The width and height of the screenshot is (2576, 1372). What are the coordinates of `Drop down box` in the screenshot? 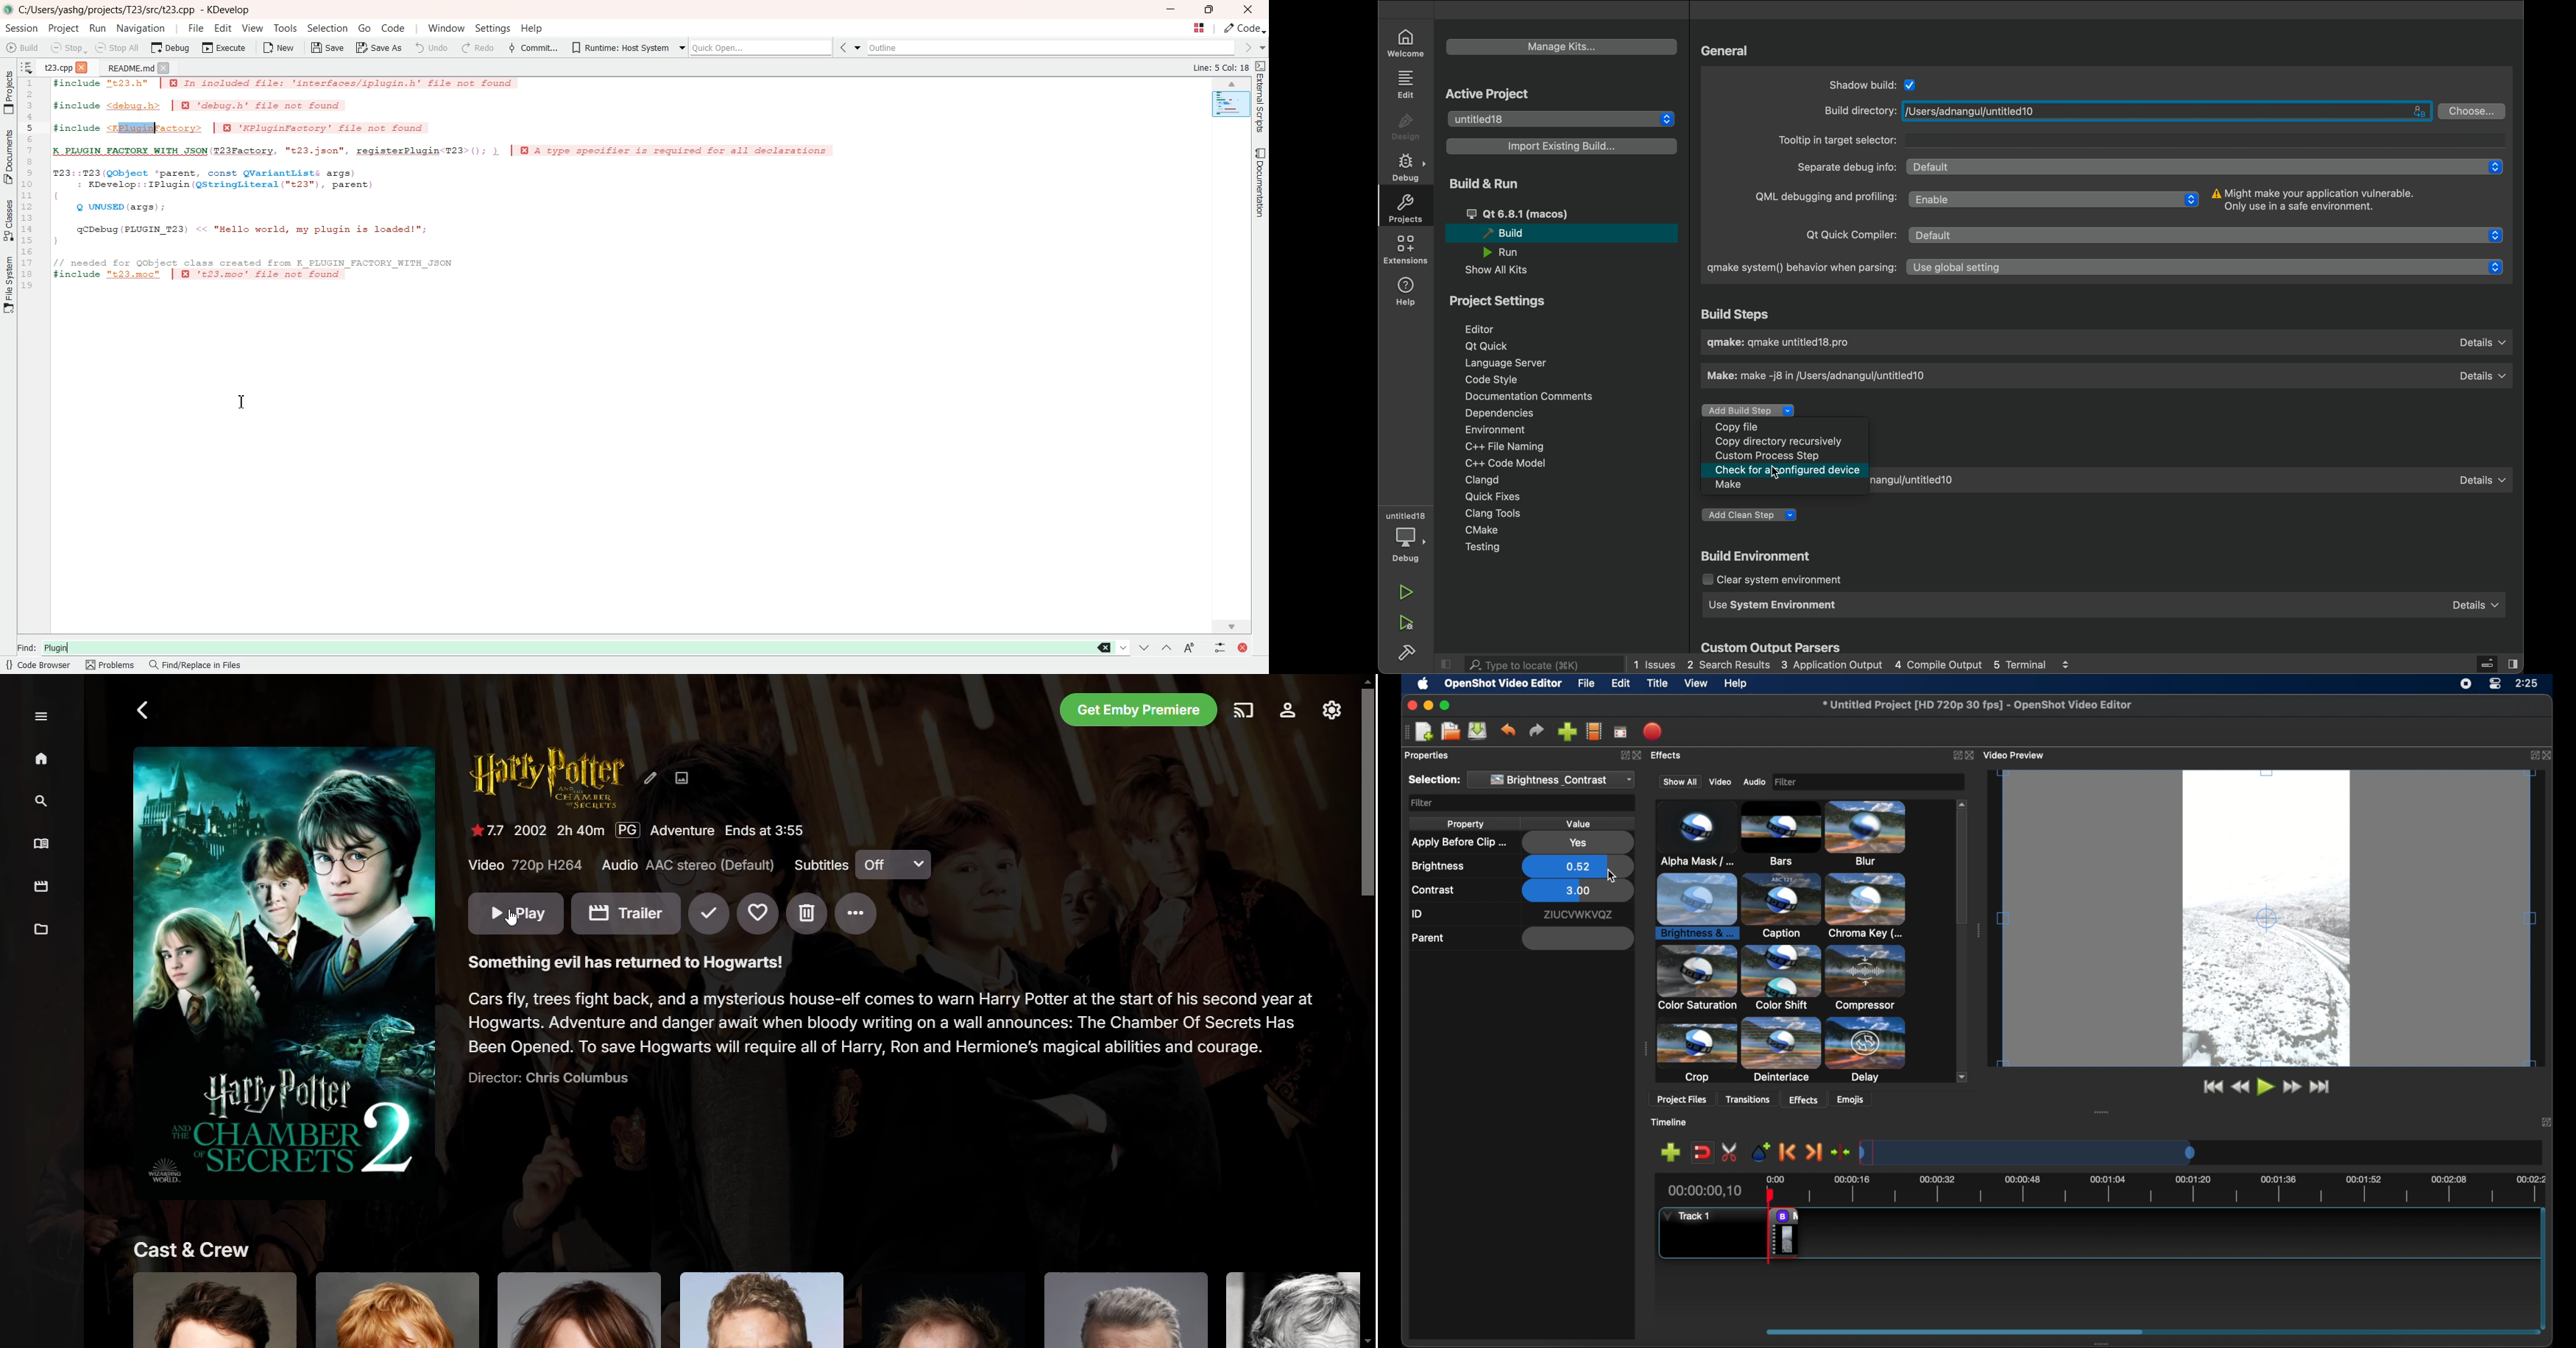 It's located at (1261, 48).